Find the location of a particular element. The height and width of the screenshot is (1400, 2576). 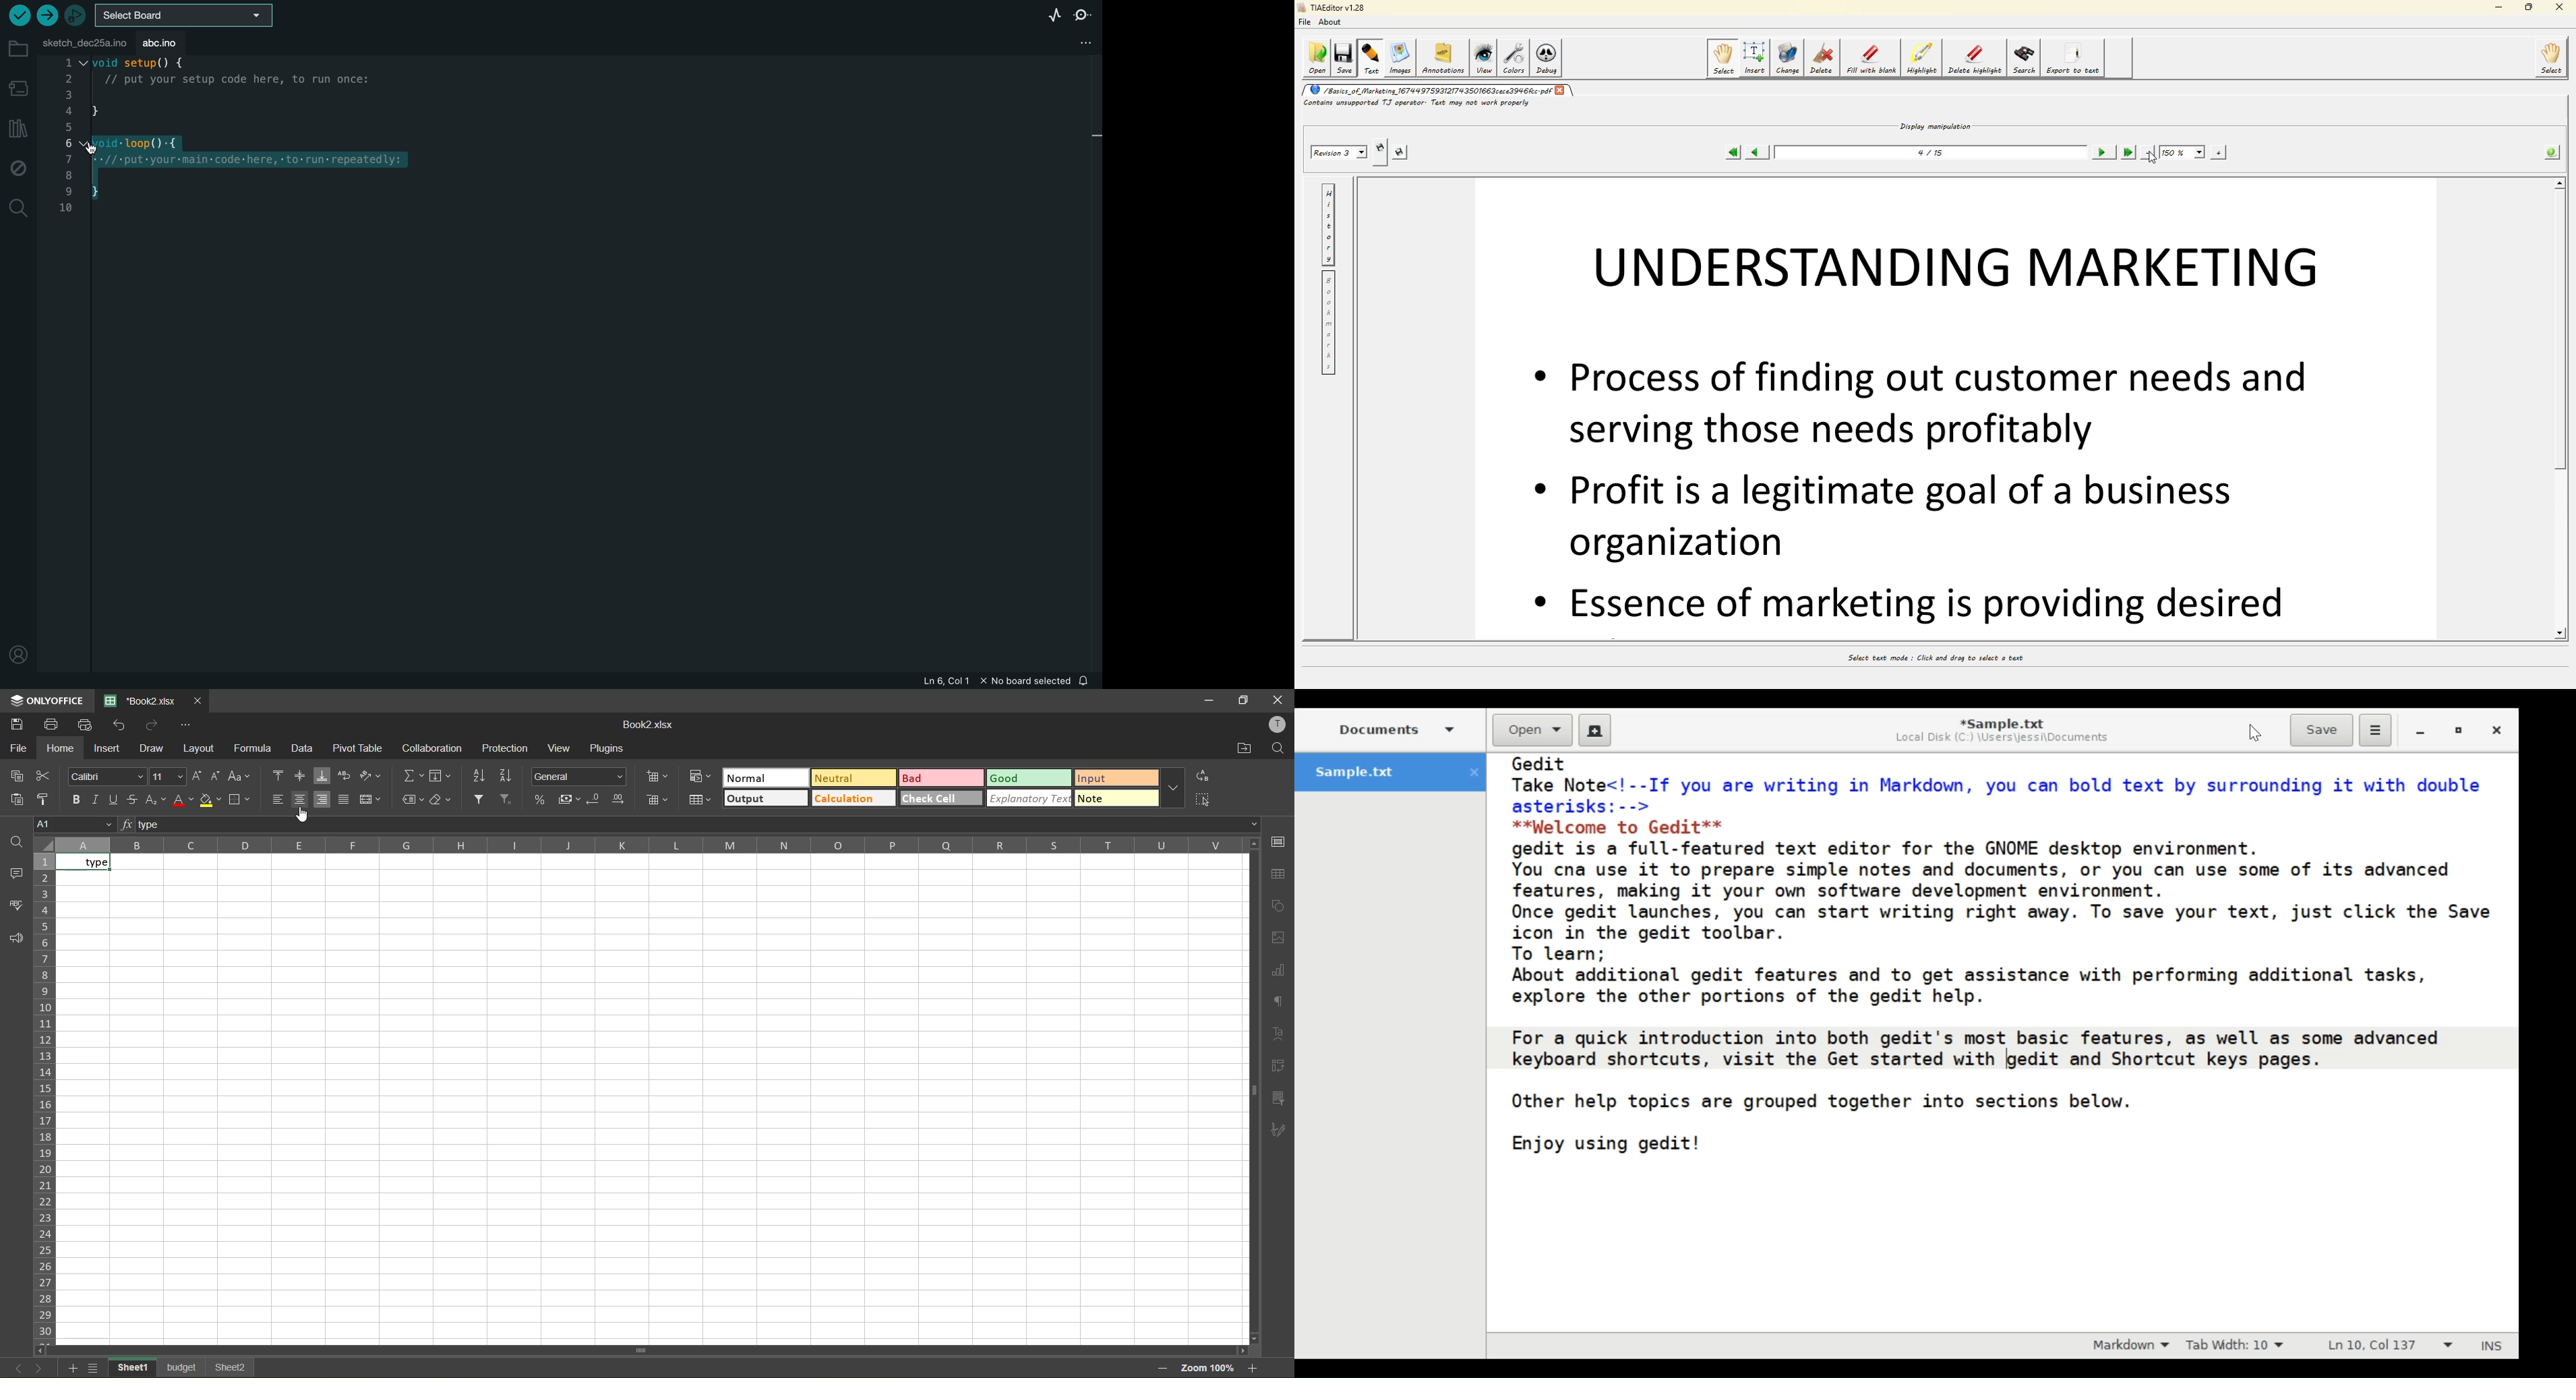

next is located at coordinates (40, 1367).